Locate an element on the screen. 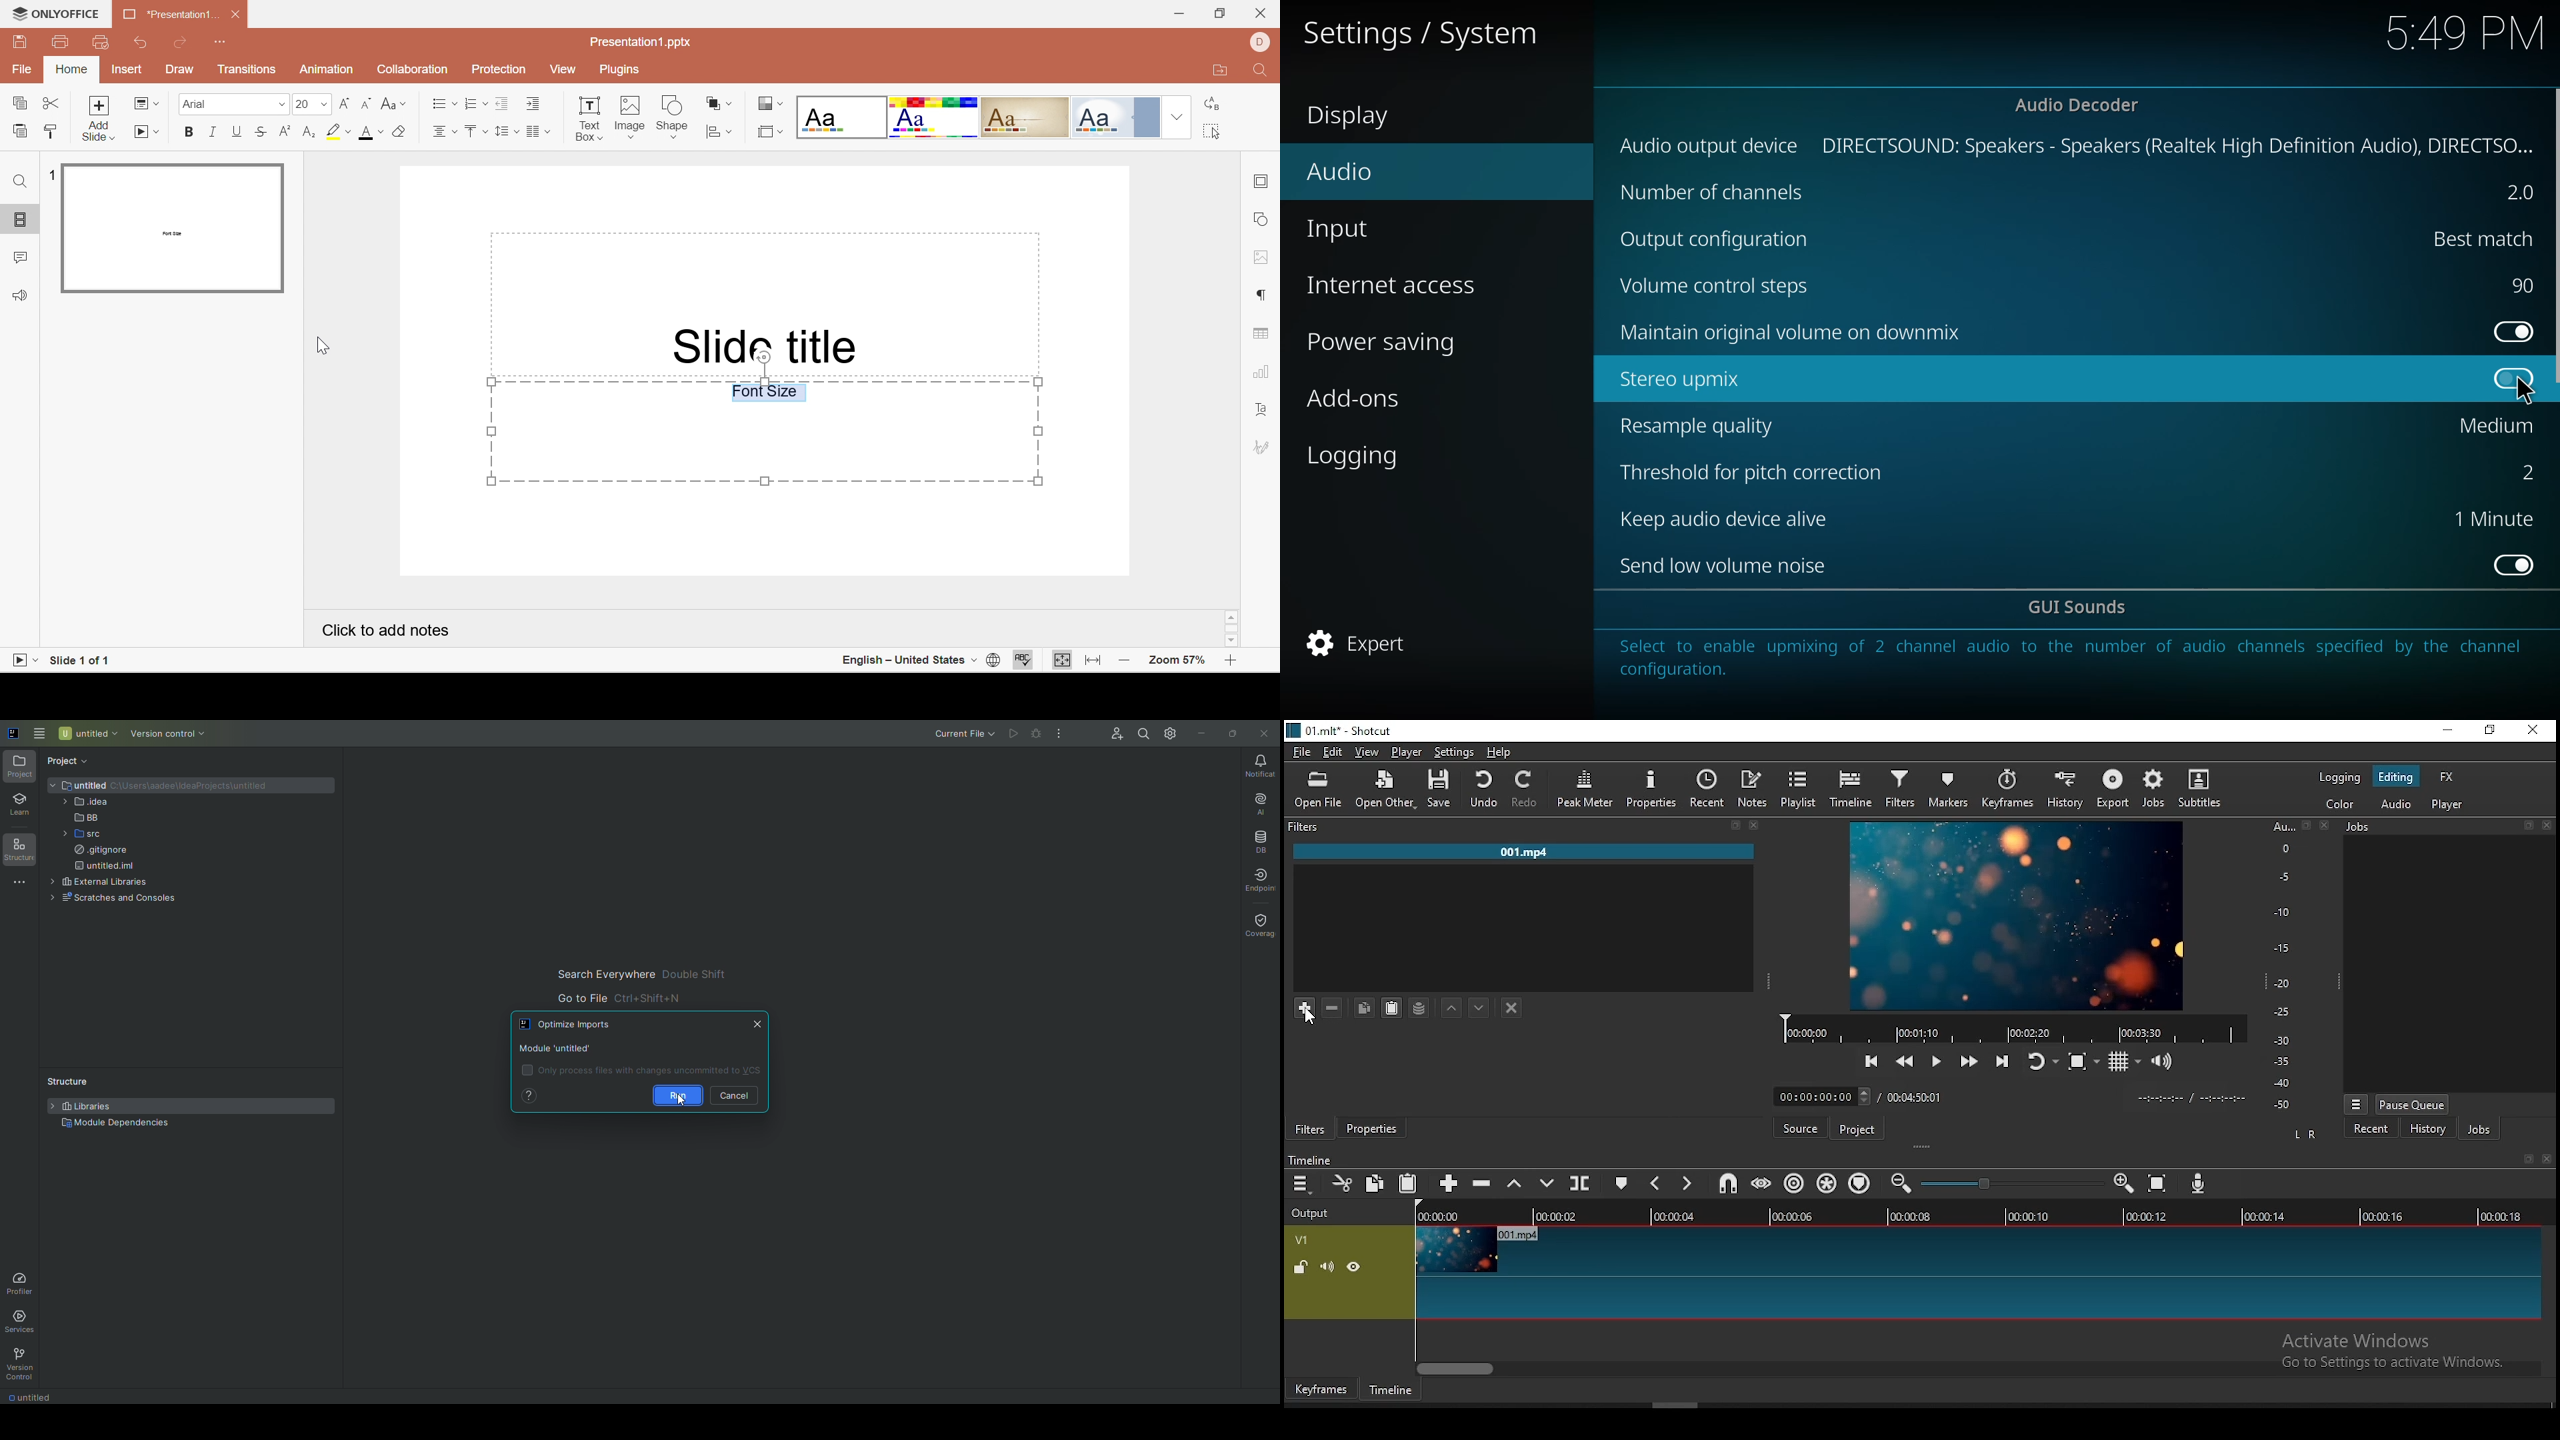  DELL is located at coordinates (1261, 41).